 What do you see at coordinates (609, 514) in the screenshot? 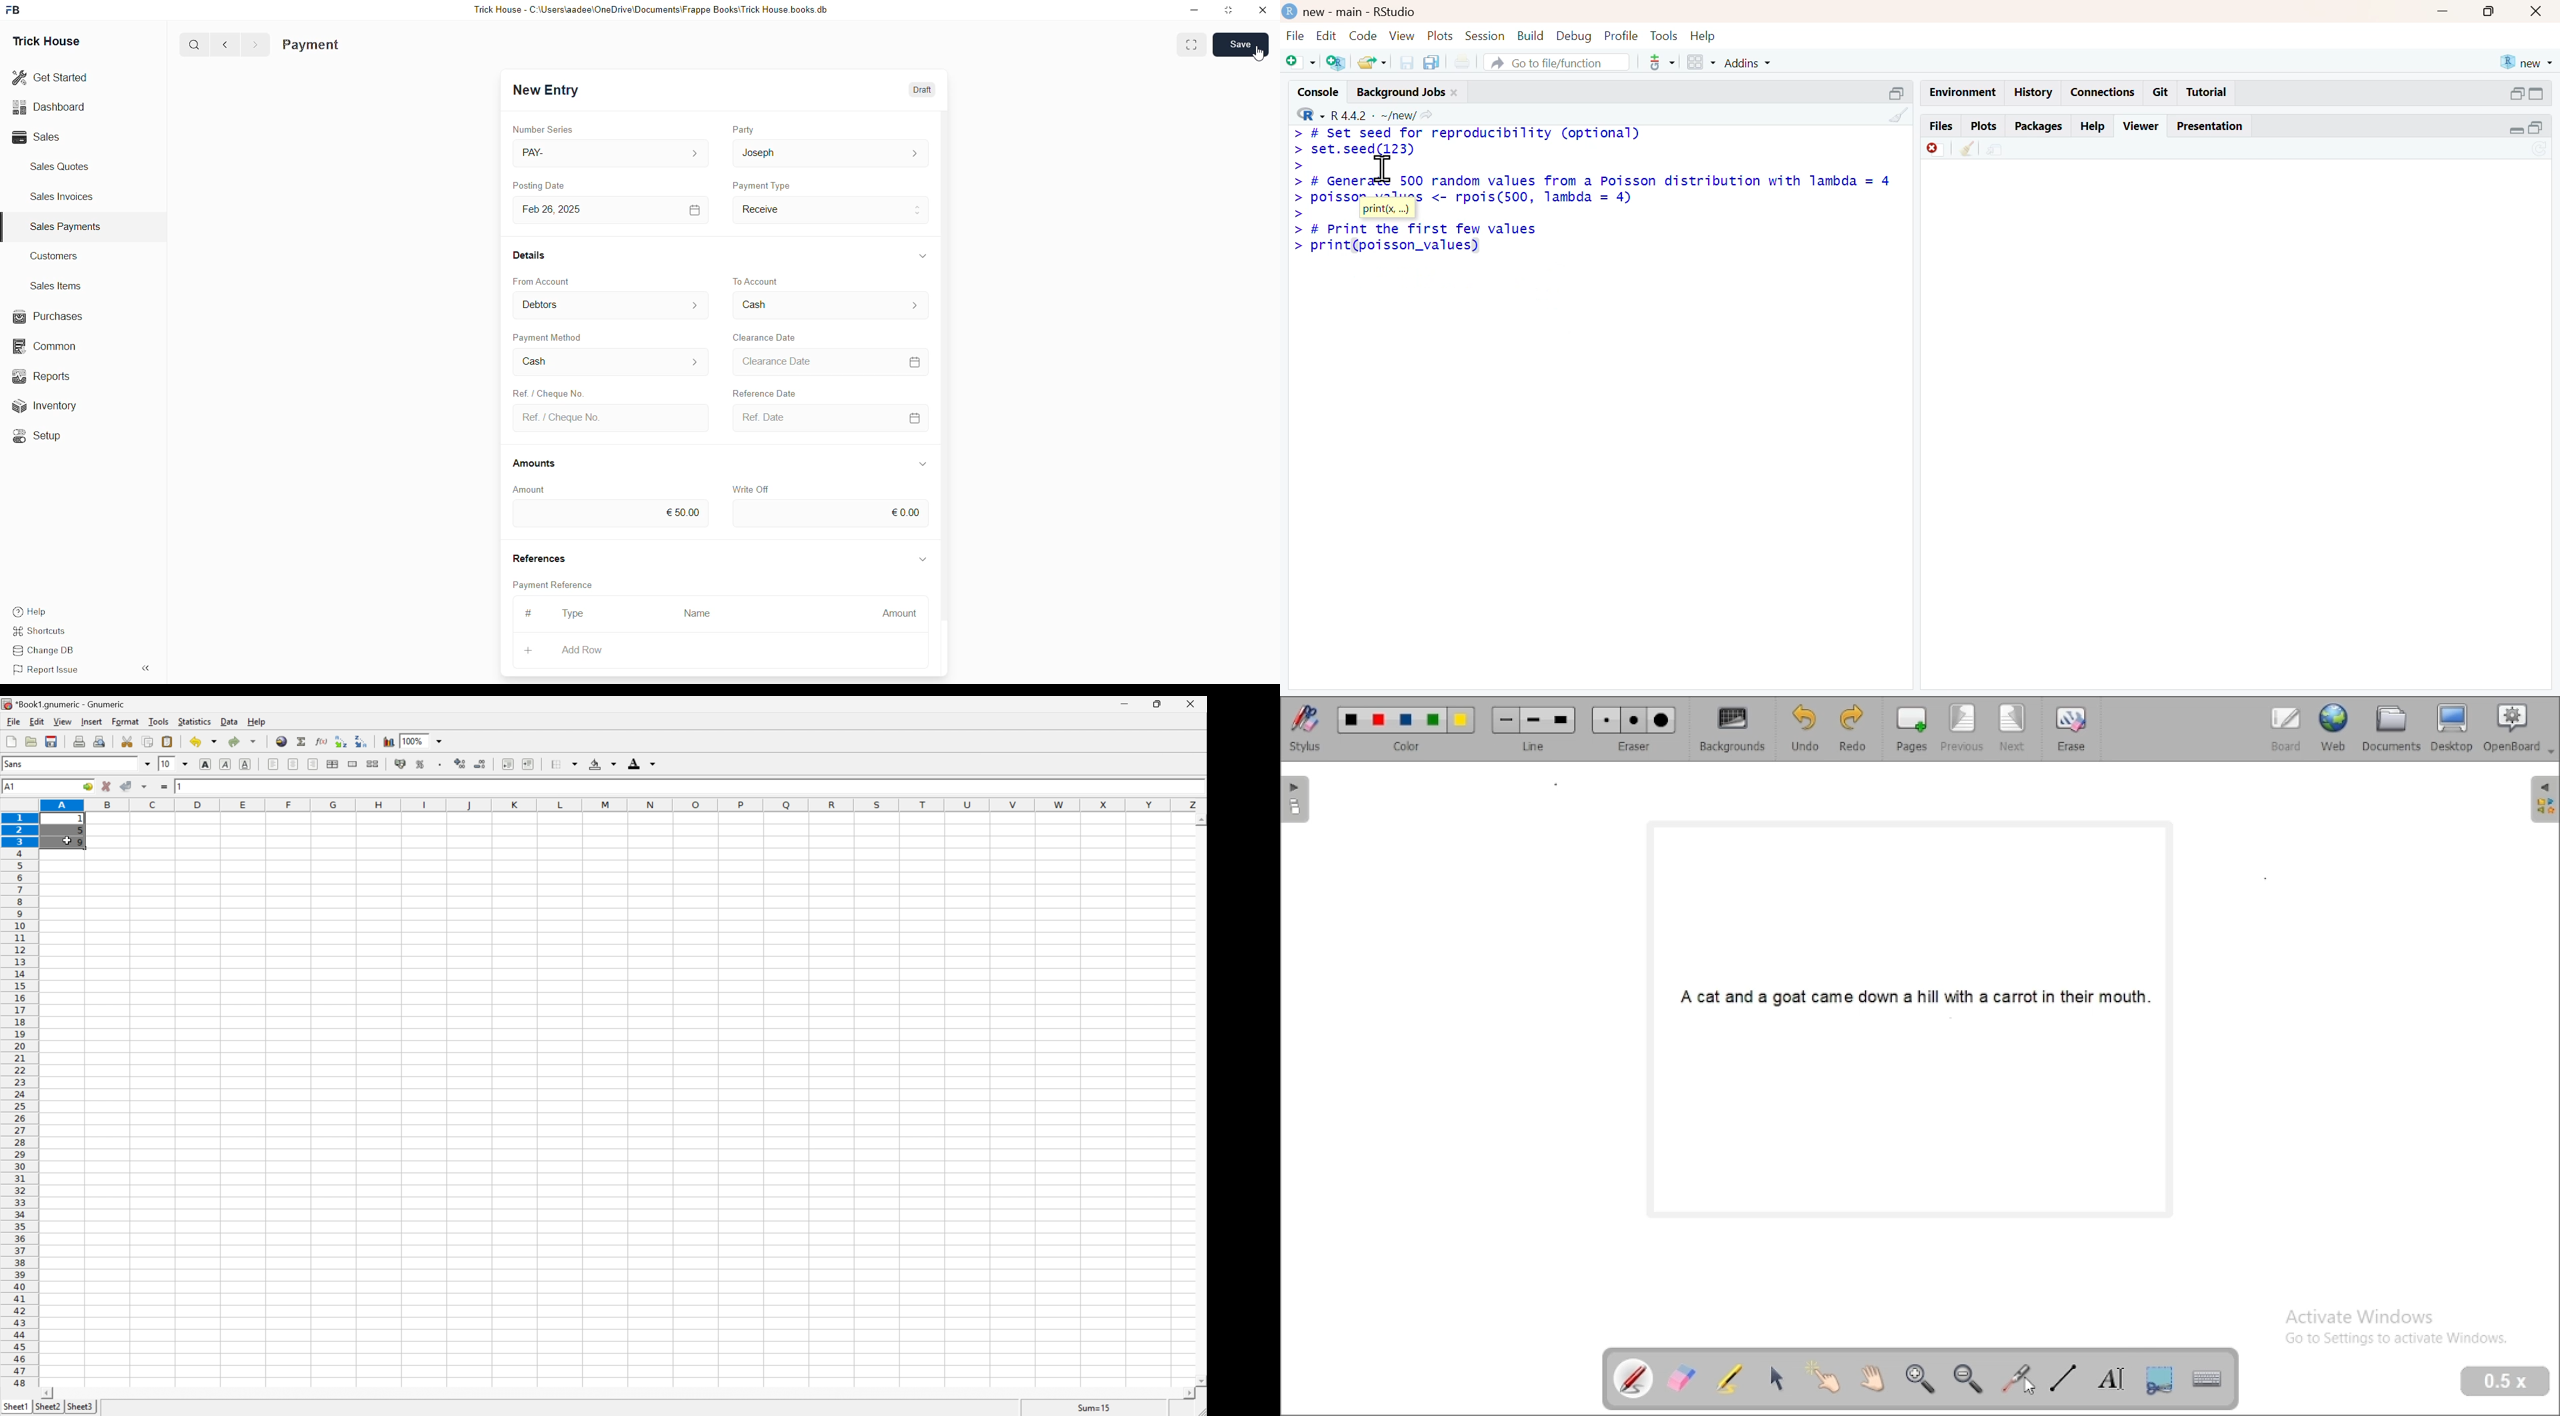
I see `€50.00` at bounding box center [609, 514].